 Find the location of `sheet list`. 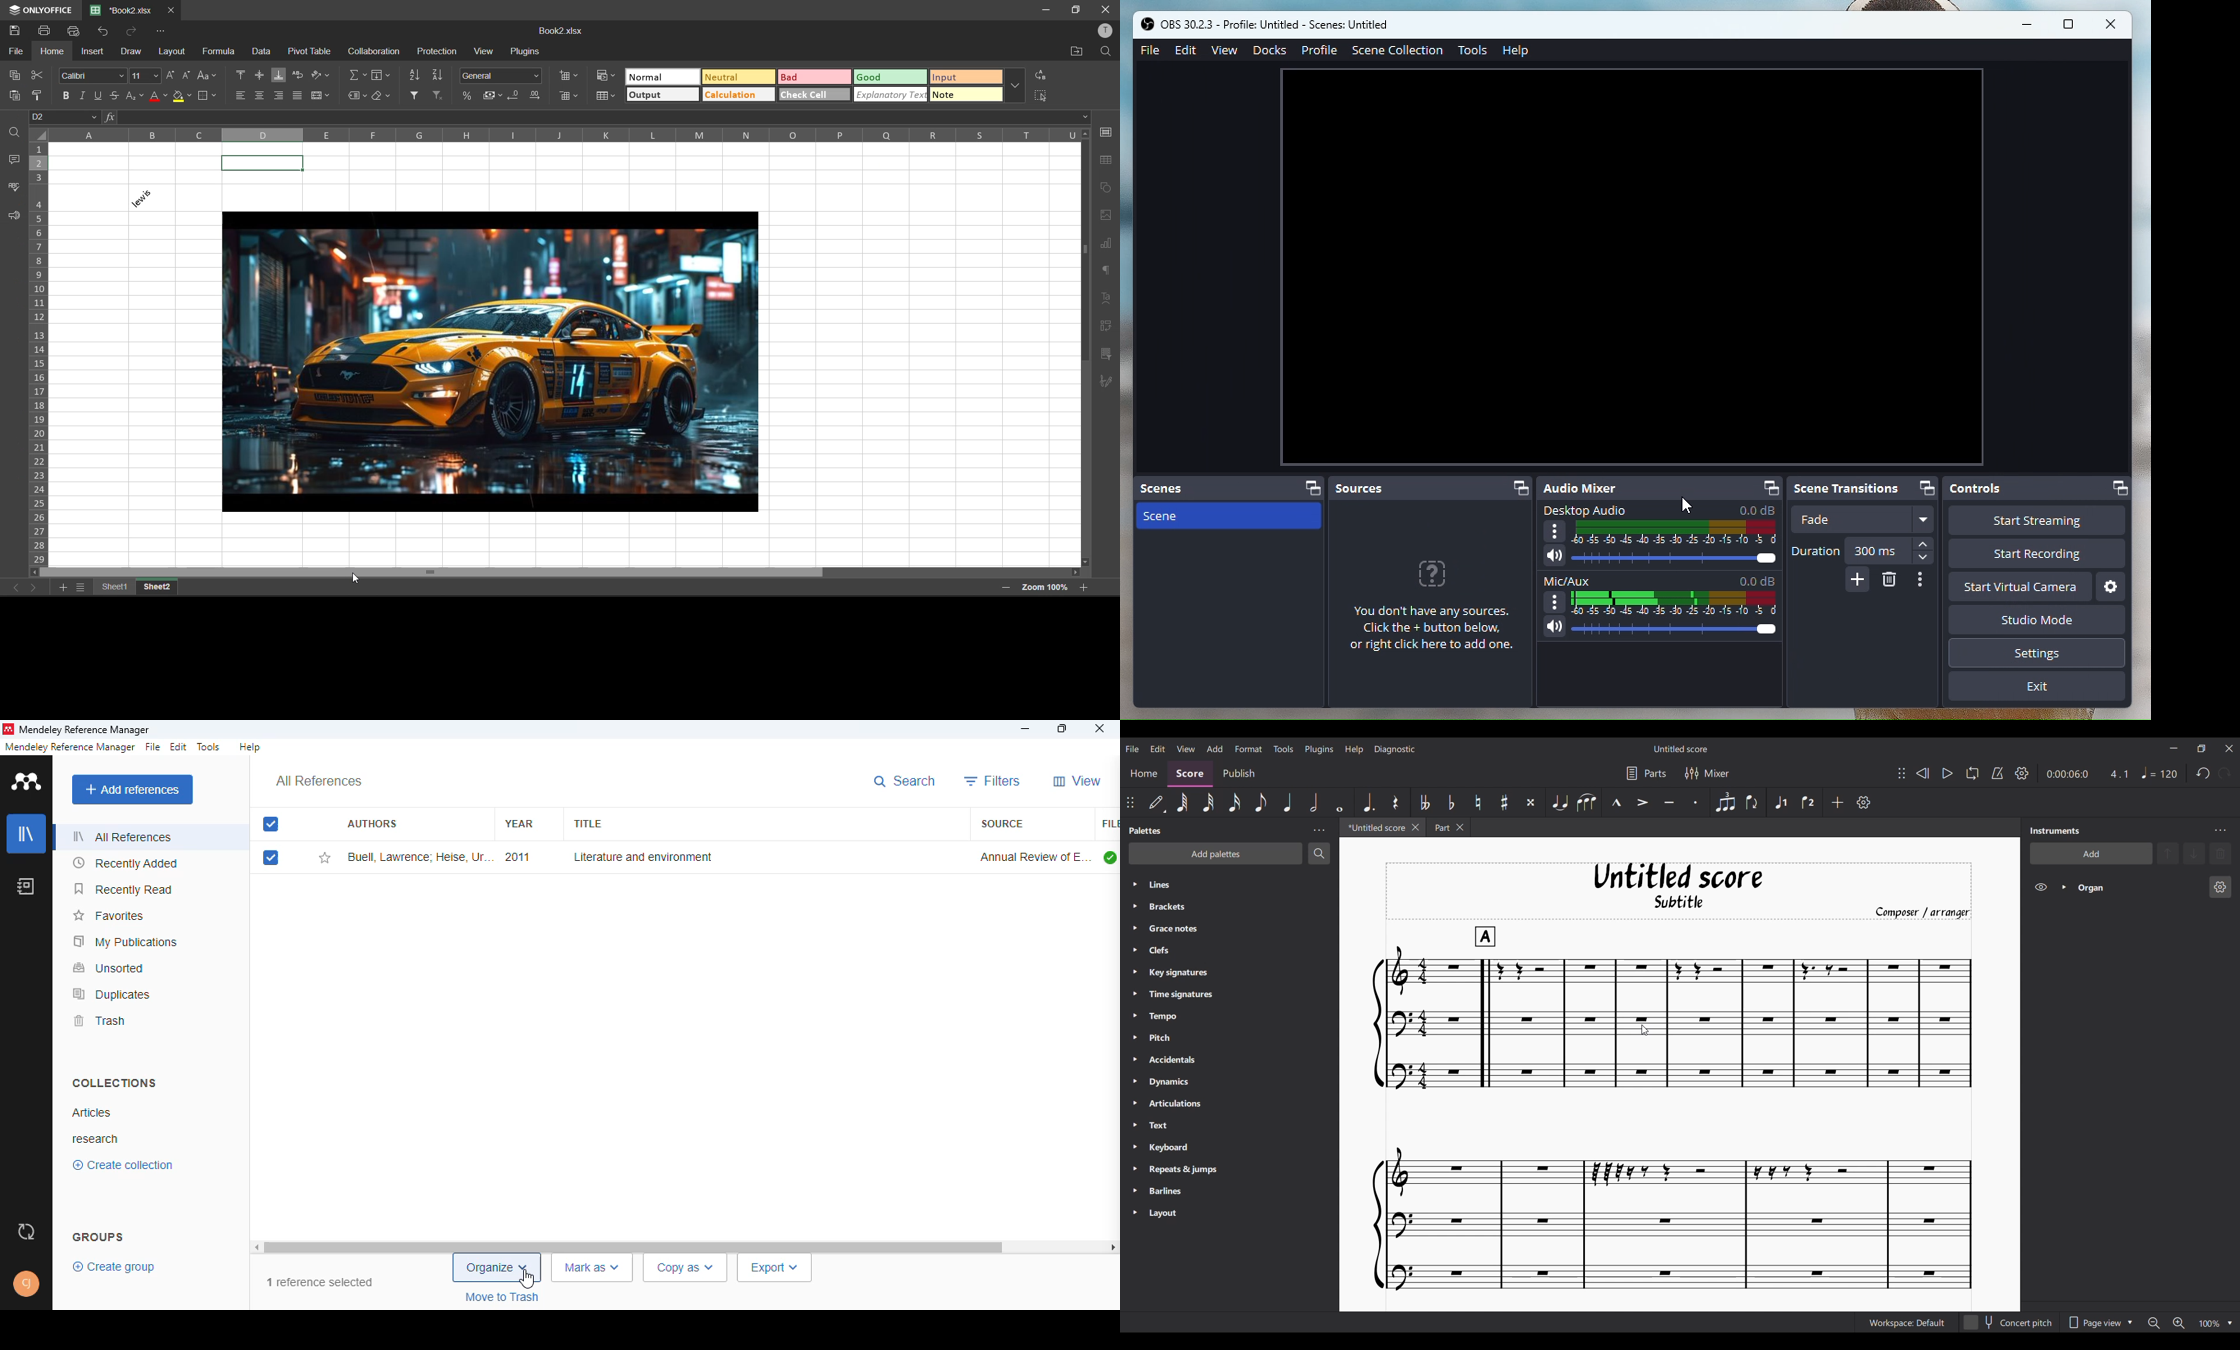

sheet list is located at coordinates (83, 589).